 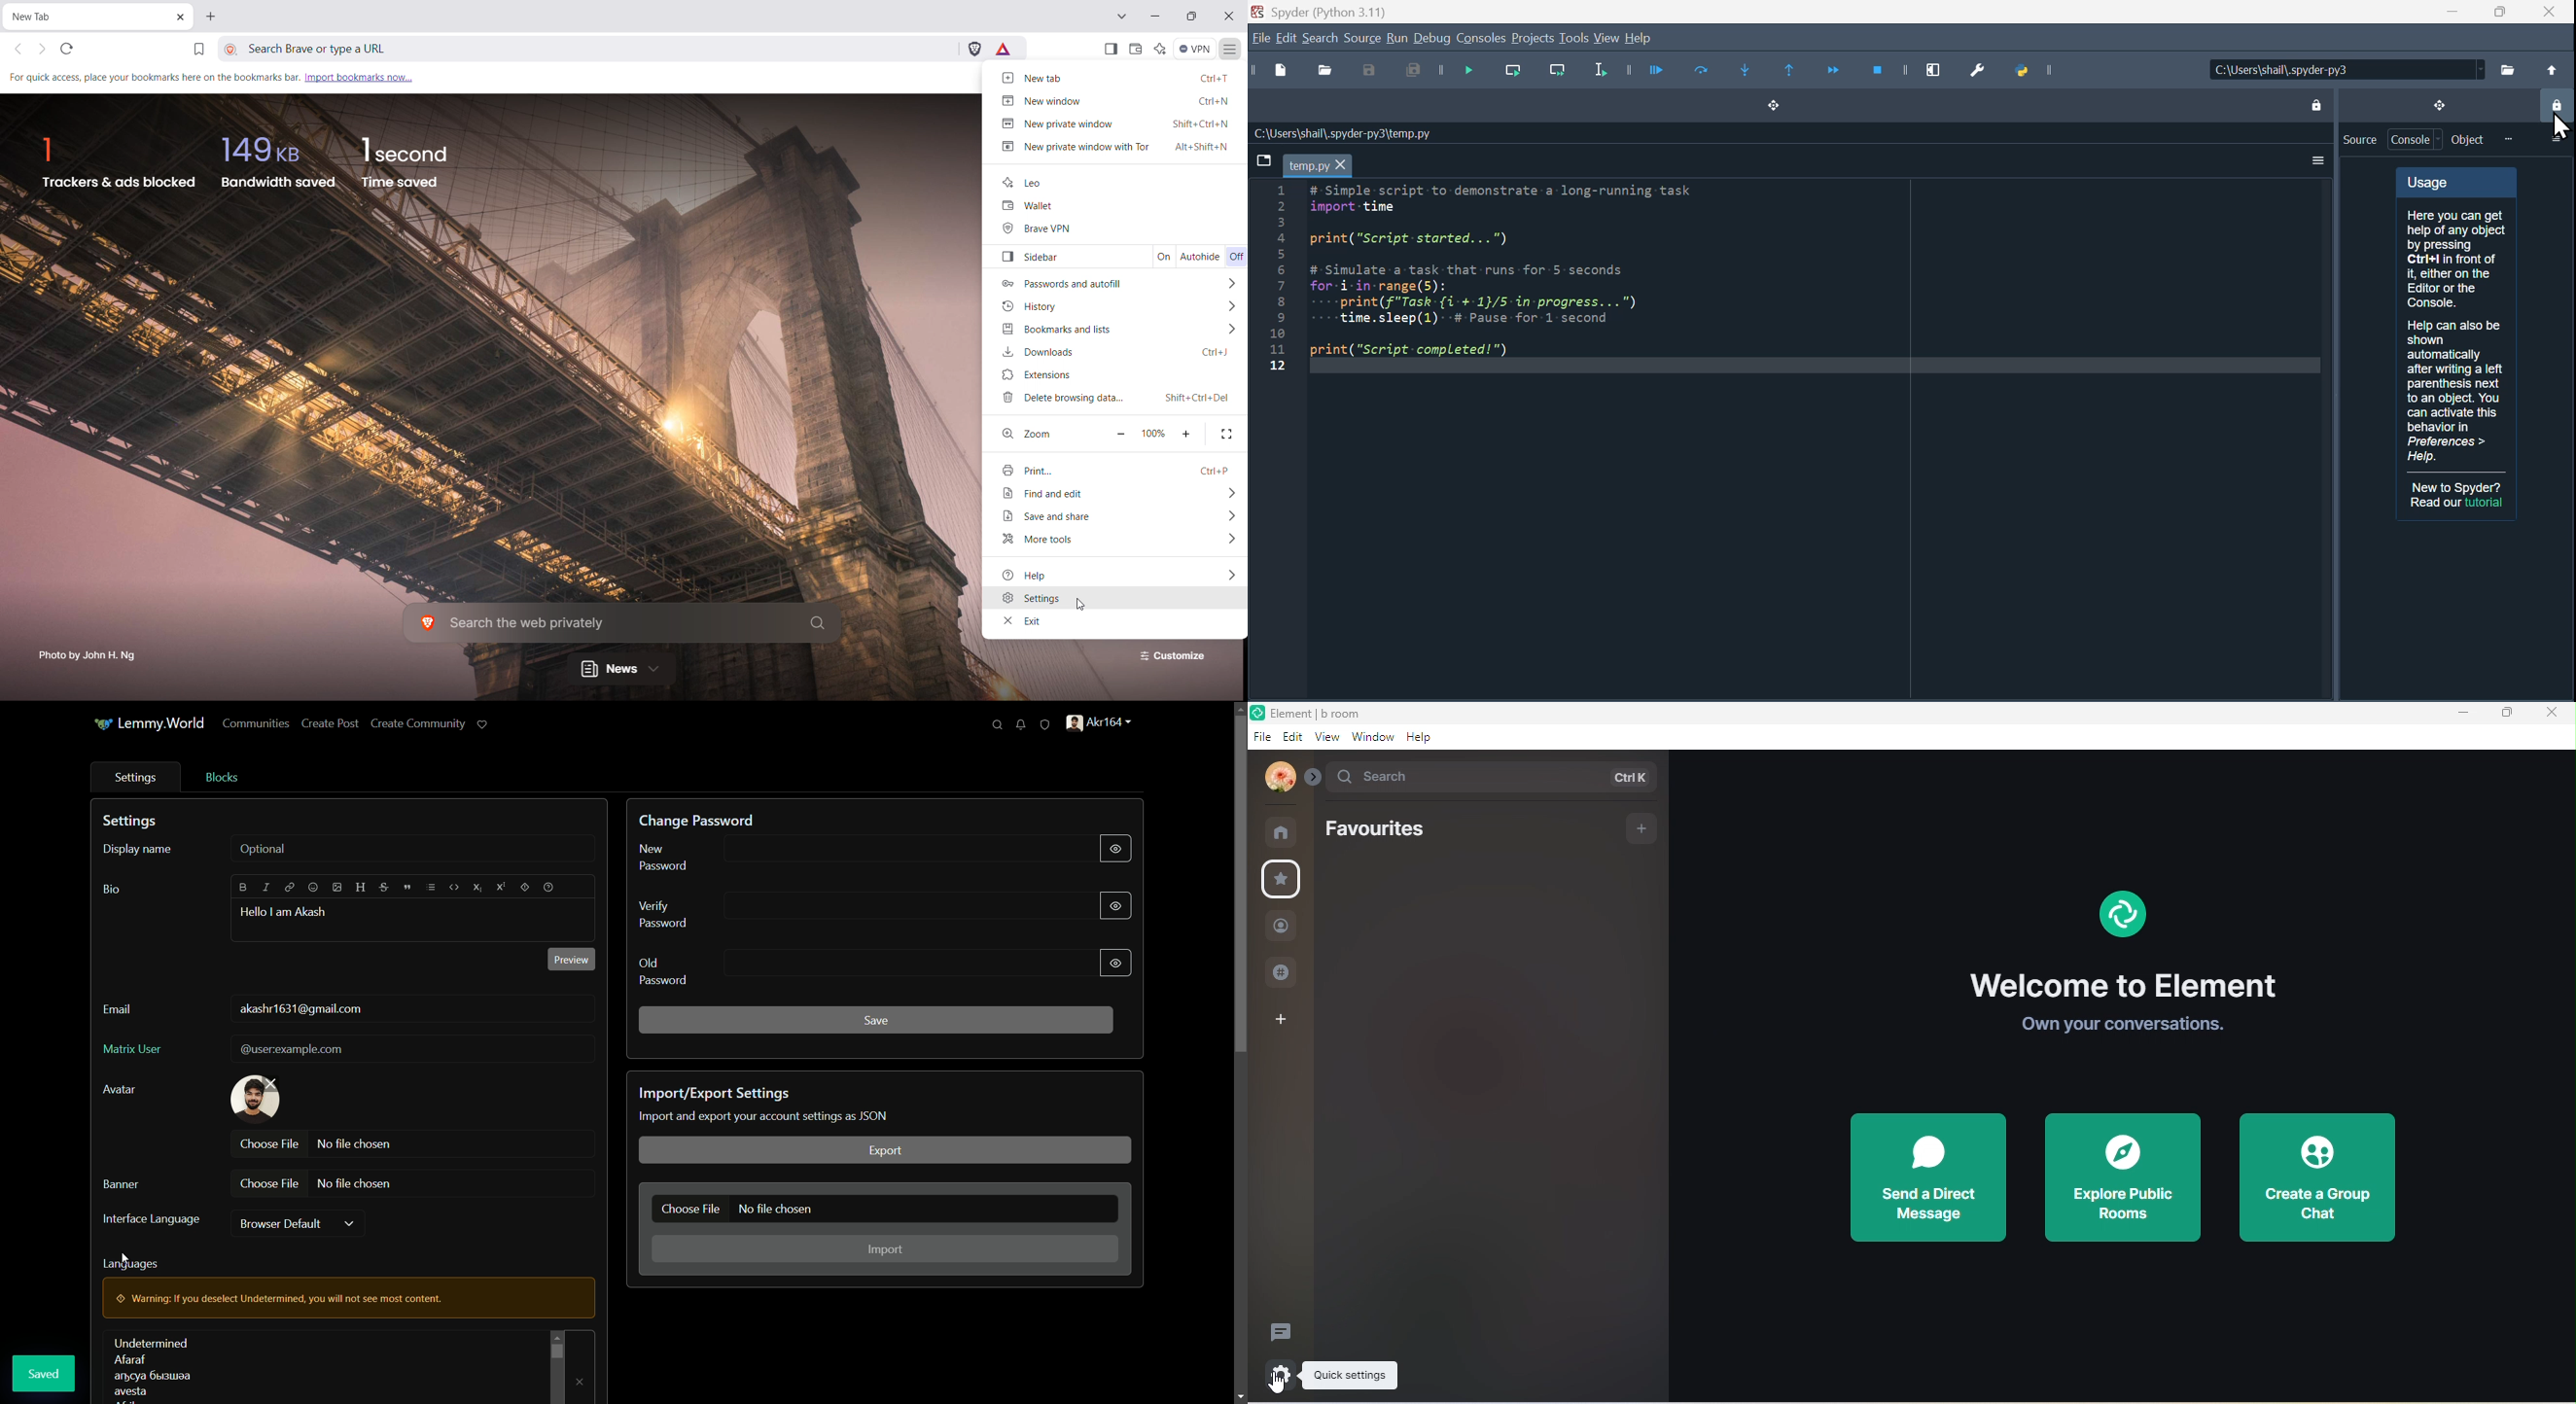 What do you see at coordinates (360, 77) in the screenshot?
I see `import bookmarks now...` at bounding box center [360, 77].